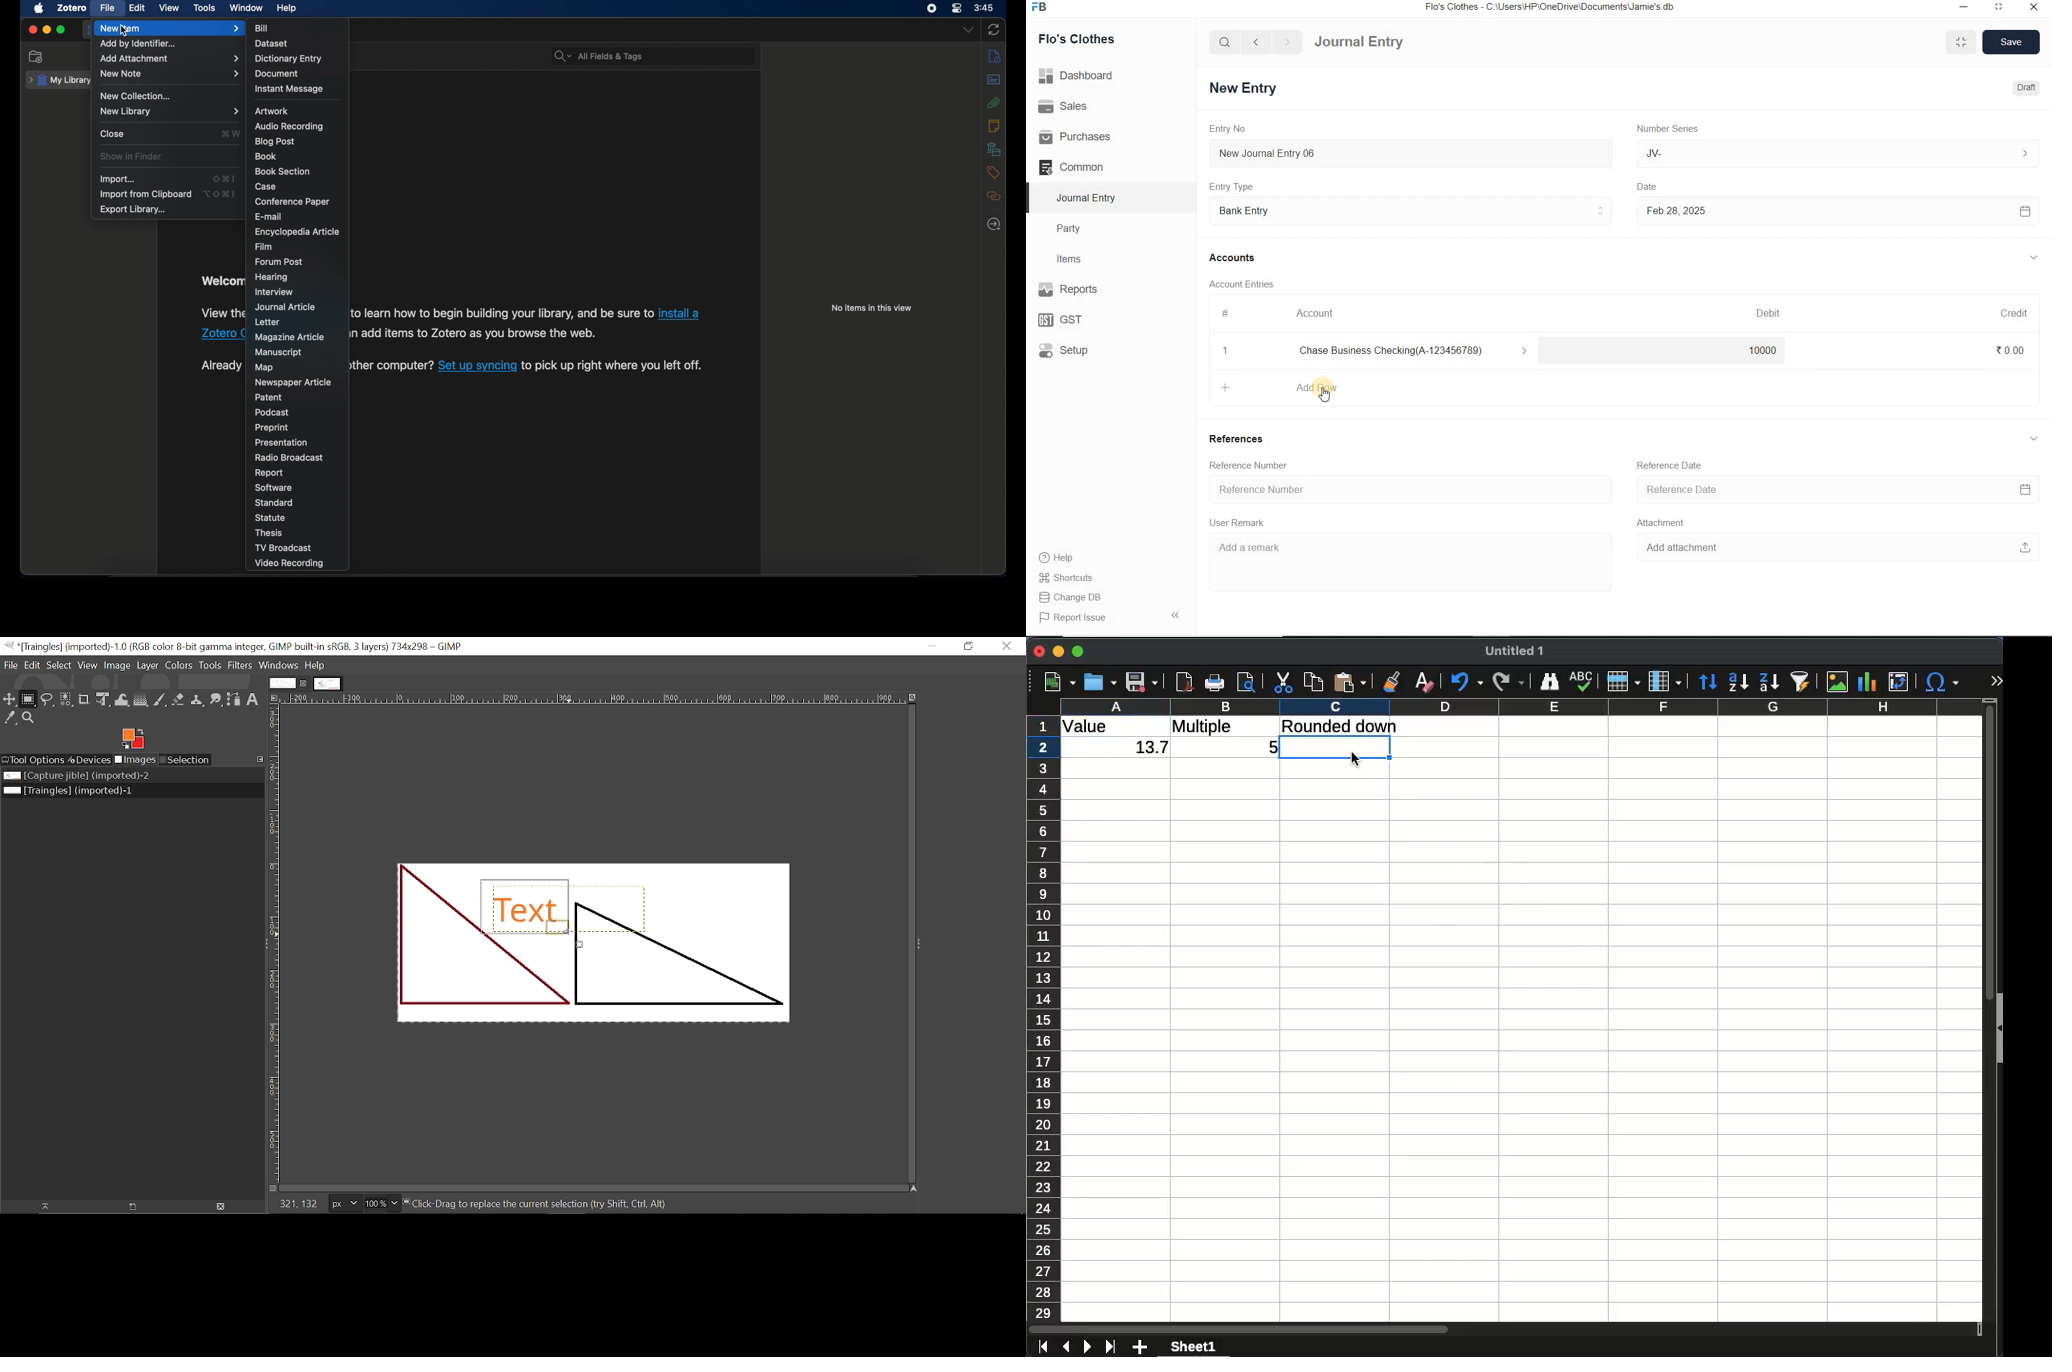 The height and width of the screenshot is (1372, 2072). Describe the element at coordinates (1551, 9) in the screenshot. I see `Flo's Clothes - C:\Users\HP\OneDrive\Documents\Jamie's.db` at that location.